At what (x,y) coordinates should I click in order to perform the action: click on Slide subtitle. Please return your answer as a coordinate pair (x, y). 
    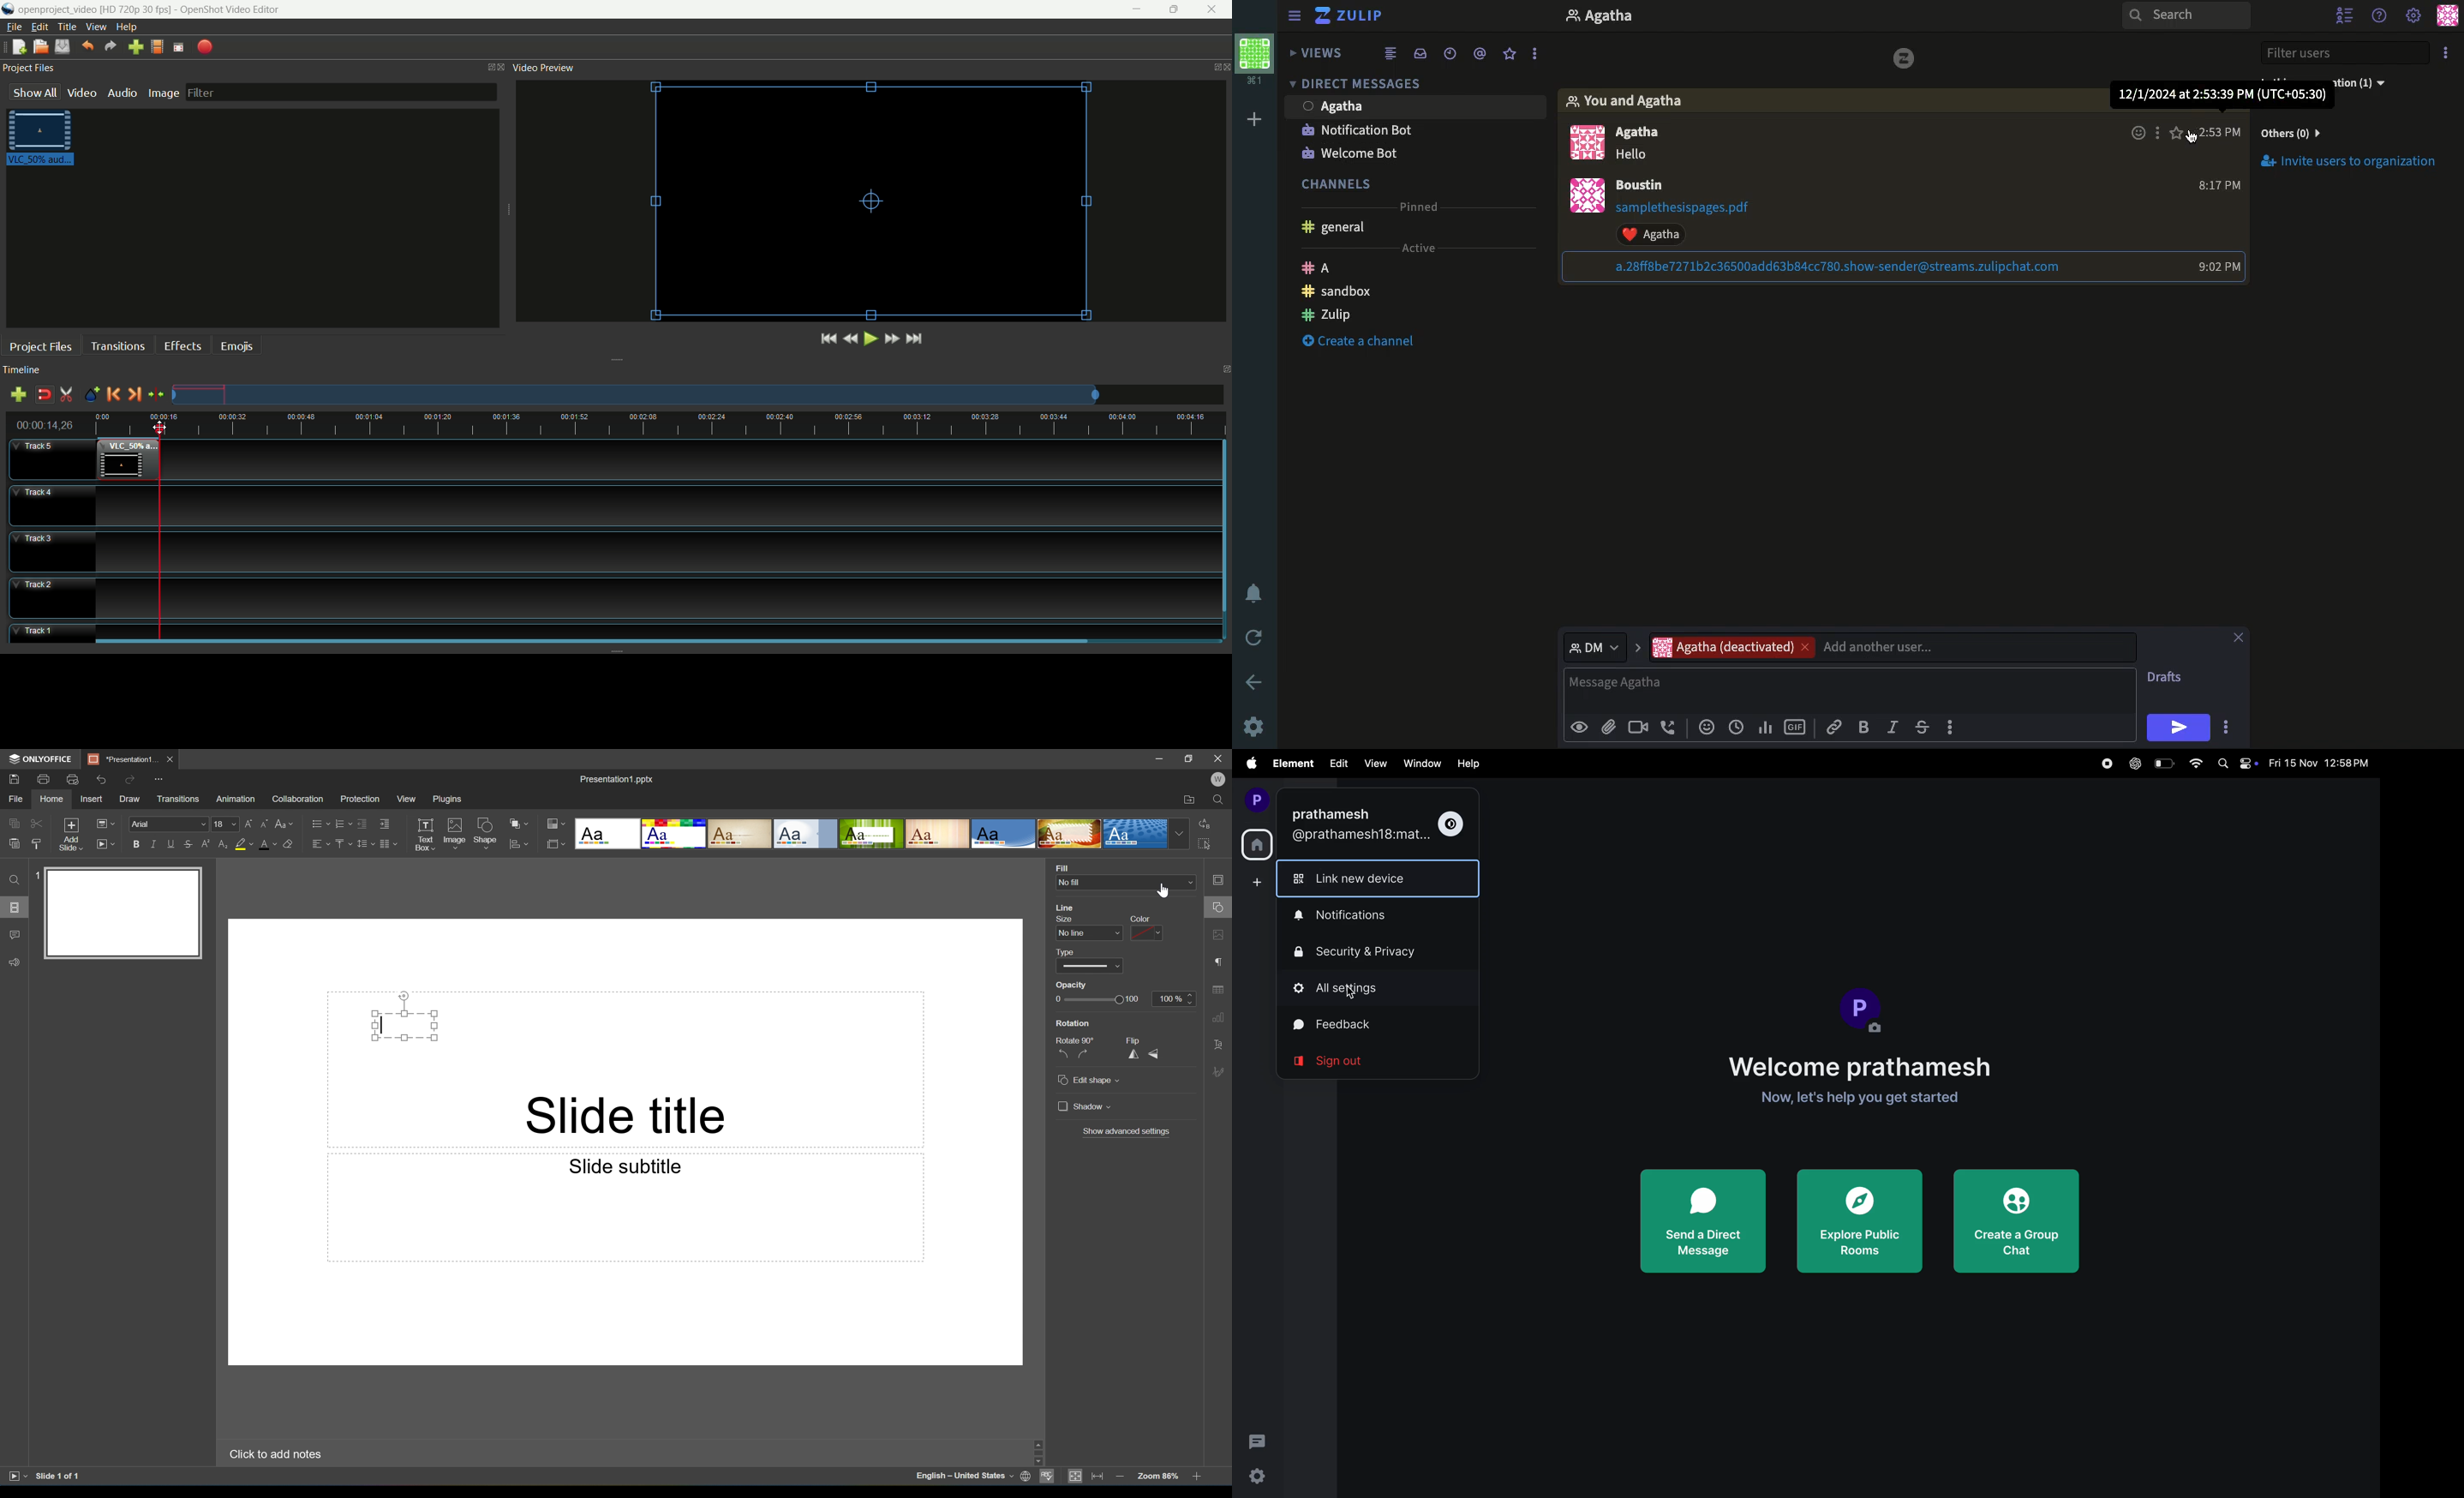
    Looking at the image, I should click on (622, 1166).